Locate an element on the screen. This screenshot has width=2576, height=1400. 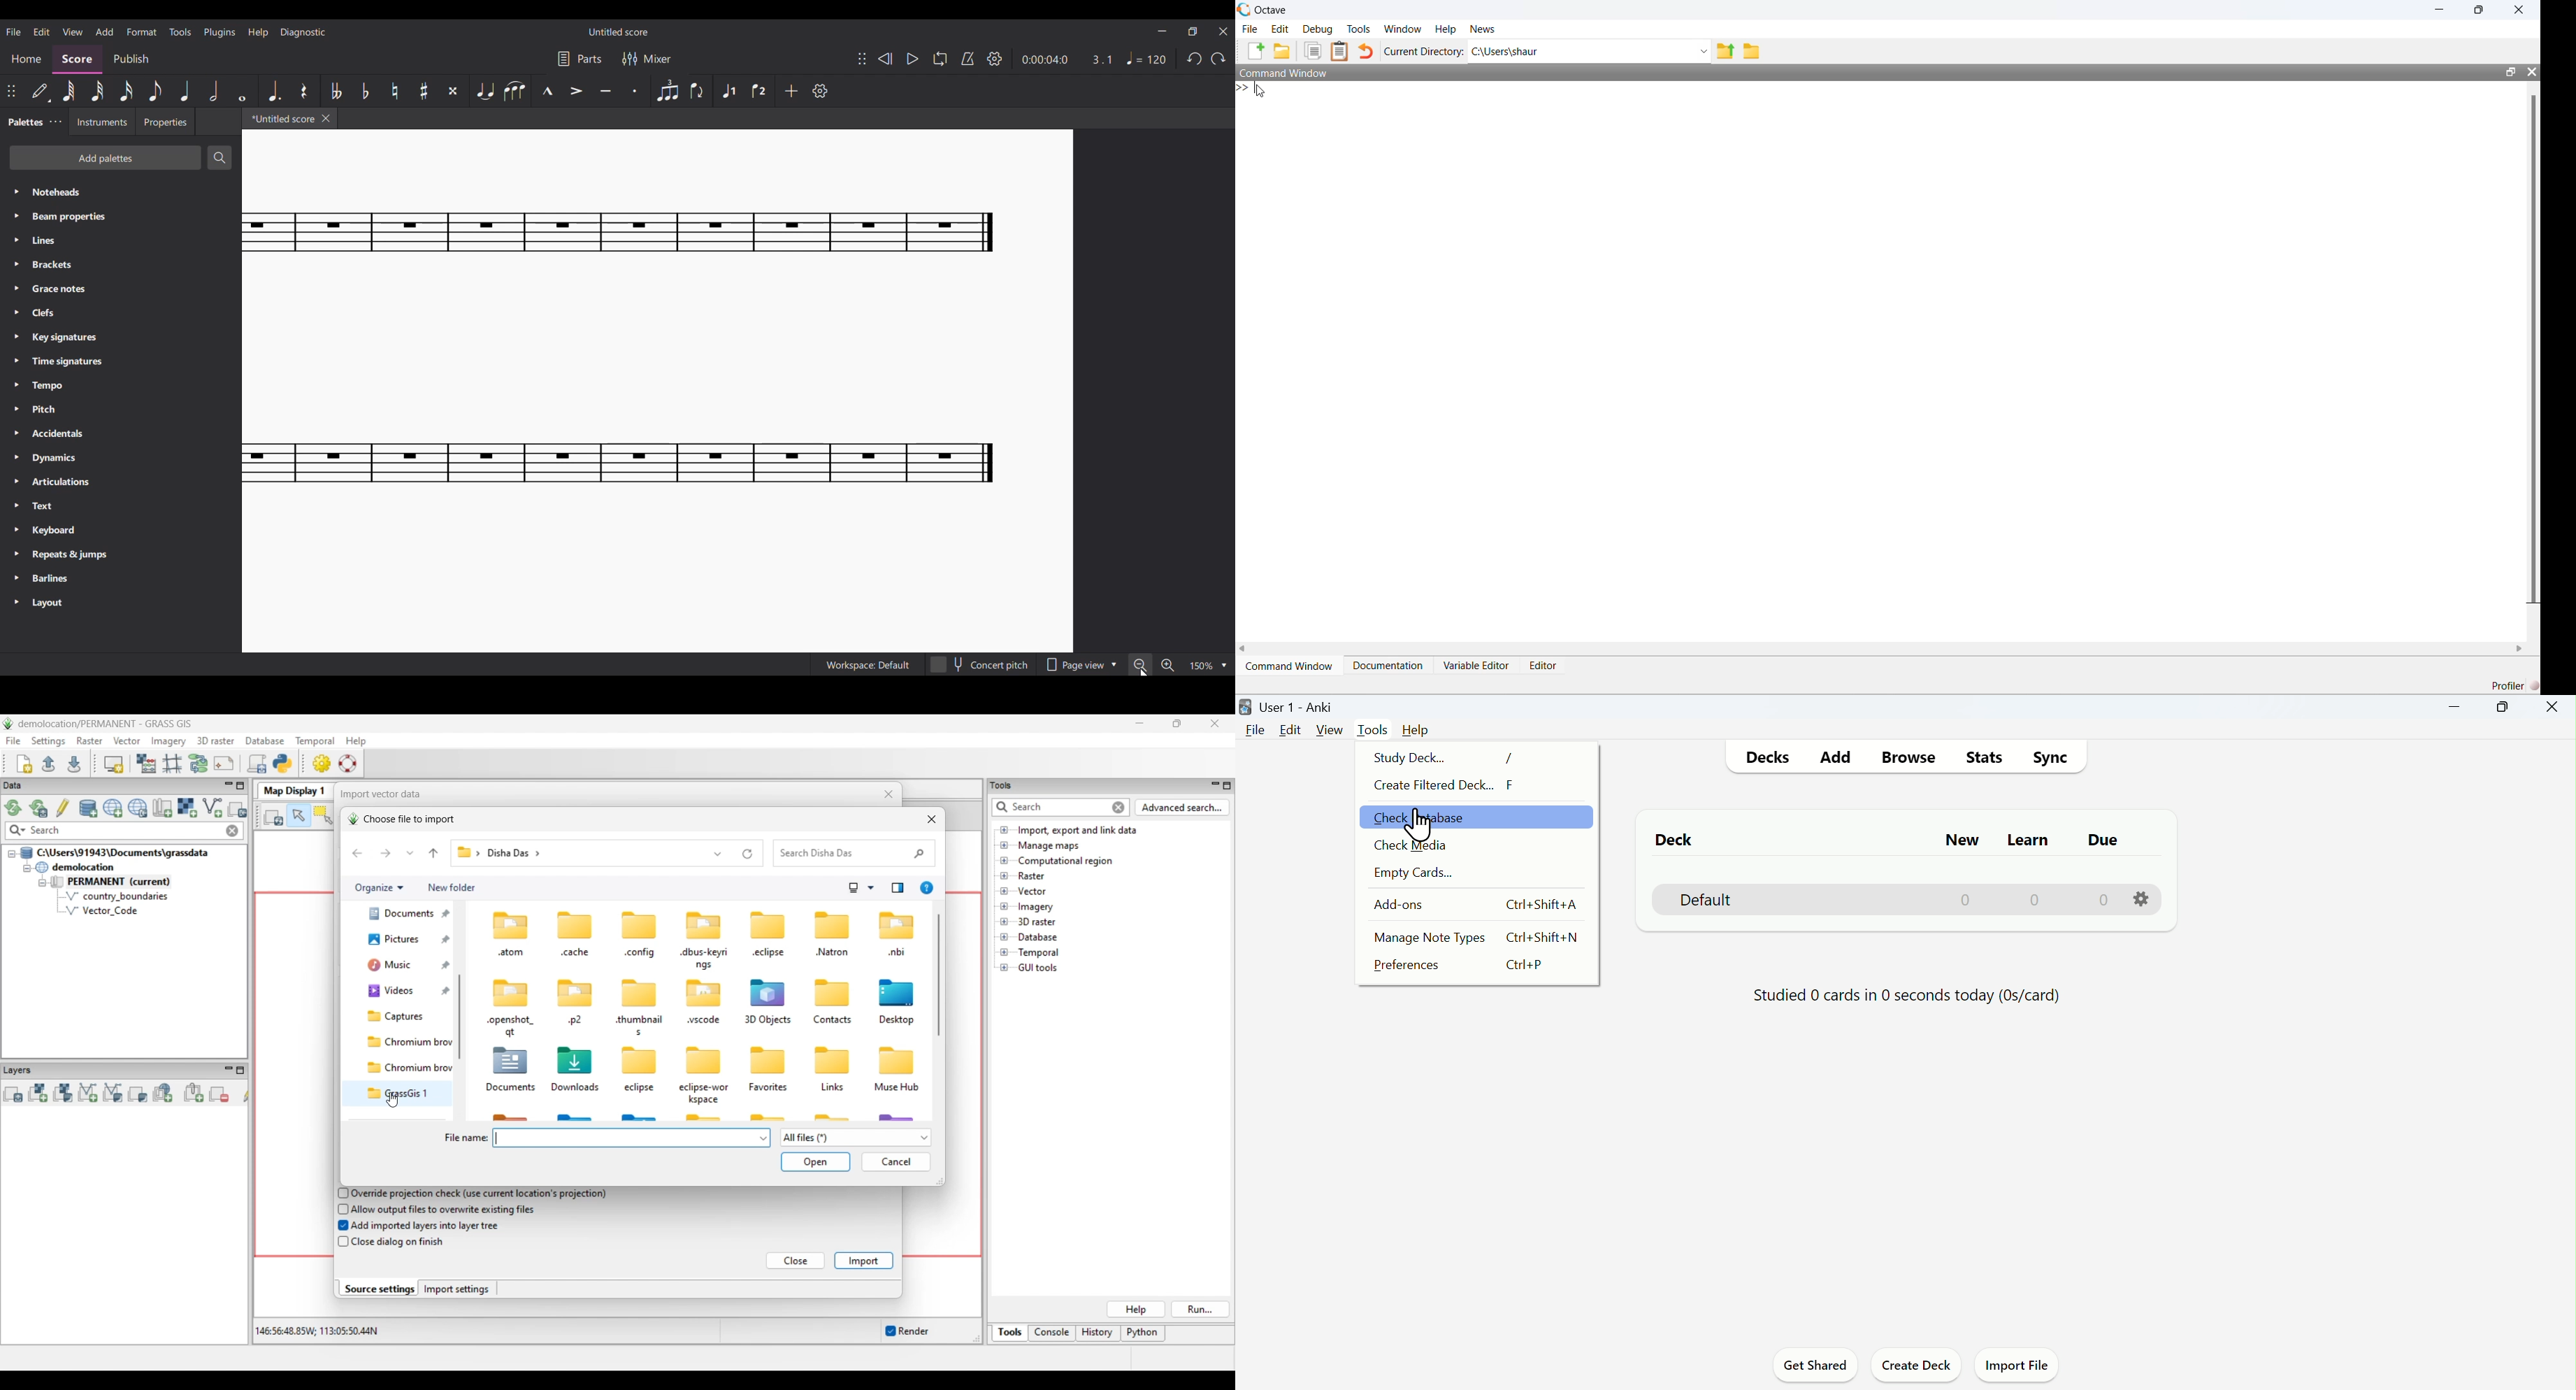
Browse is located at coordinates (1913, 760).